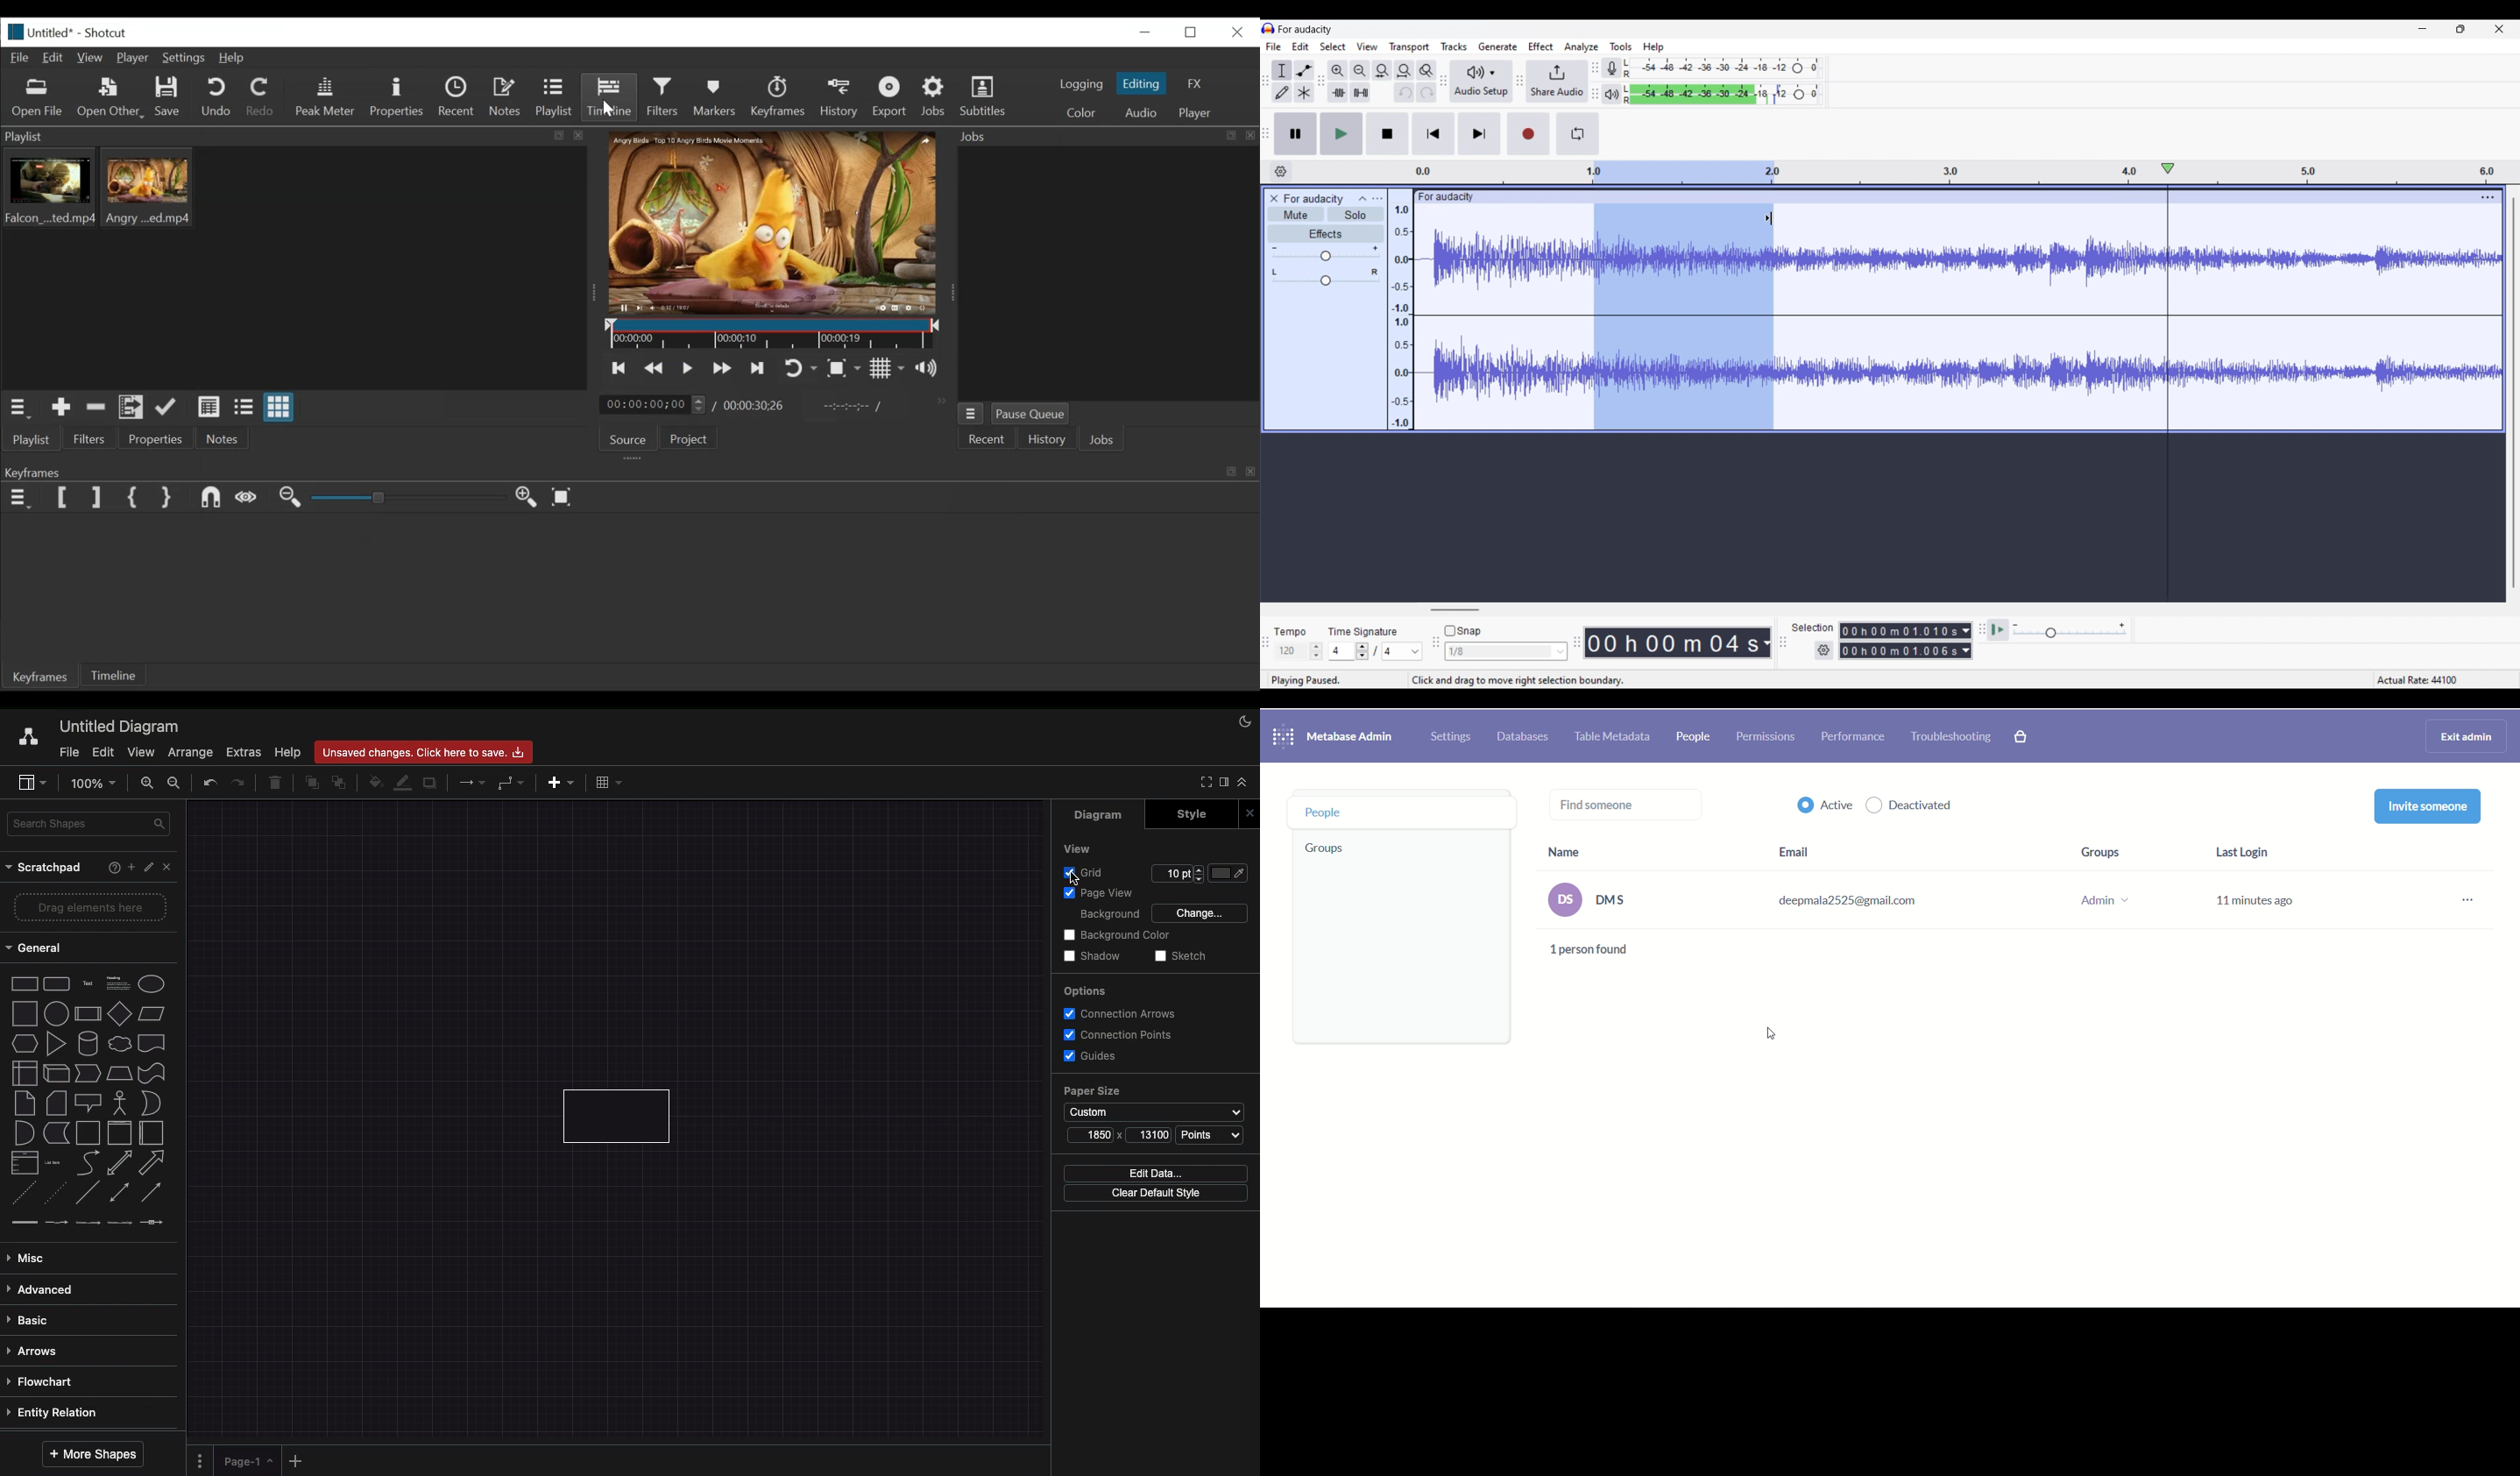  What do you see at coordinates (758, 406) in the screenshot?
I see `Total duration` at bounding box center [758, 406].